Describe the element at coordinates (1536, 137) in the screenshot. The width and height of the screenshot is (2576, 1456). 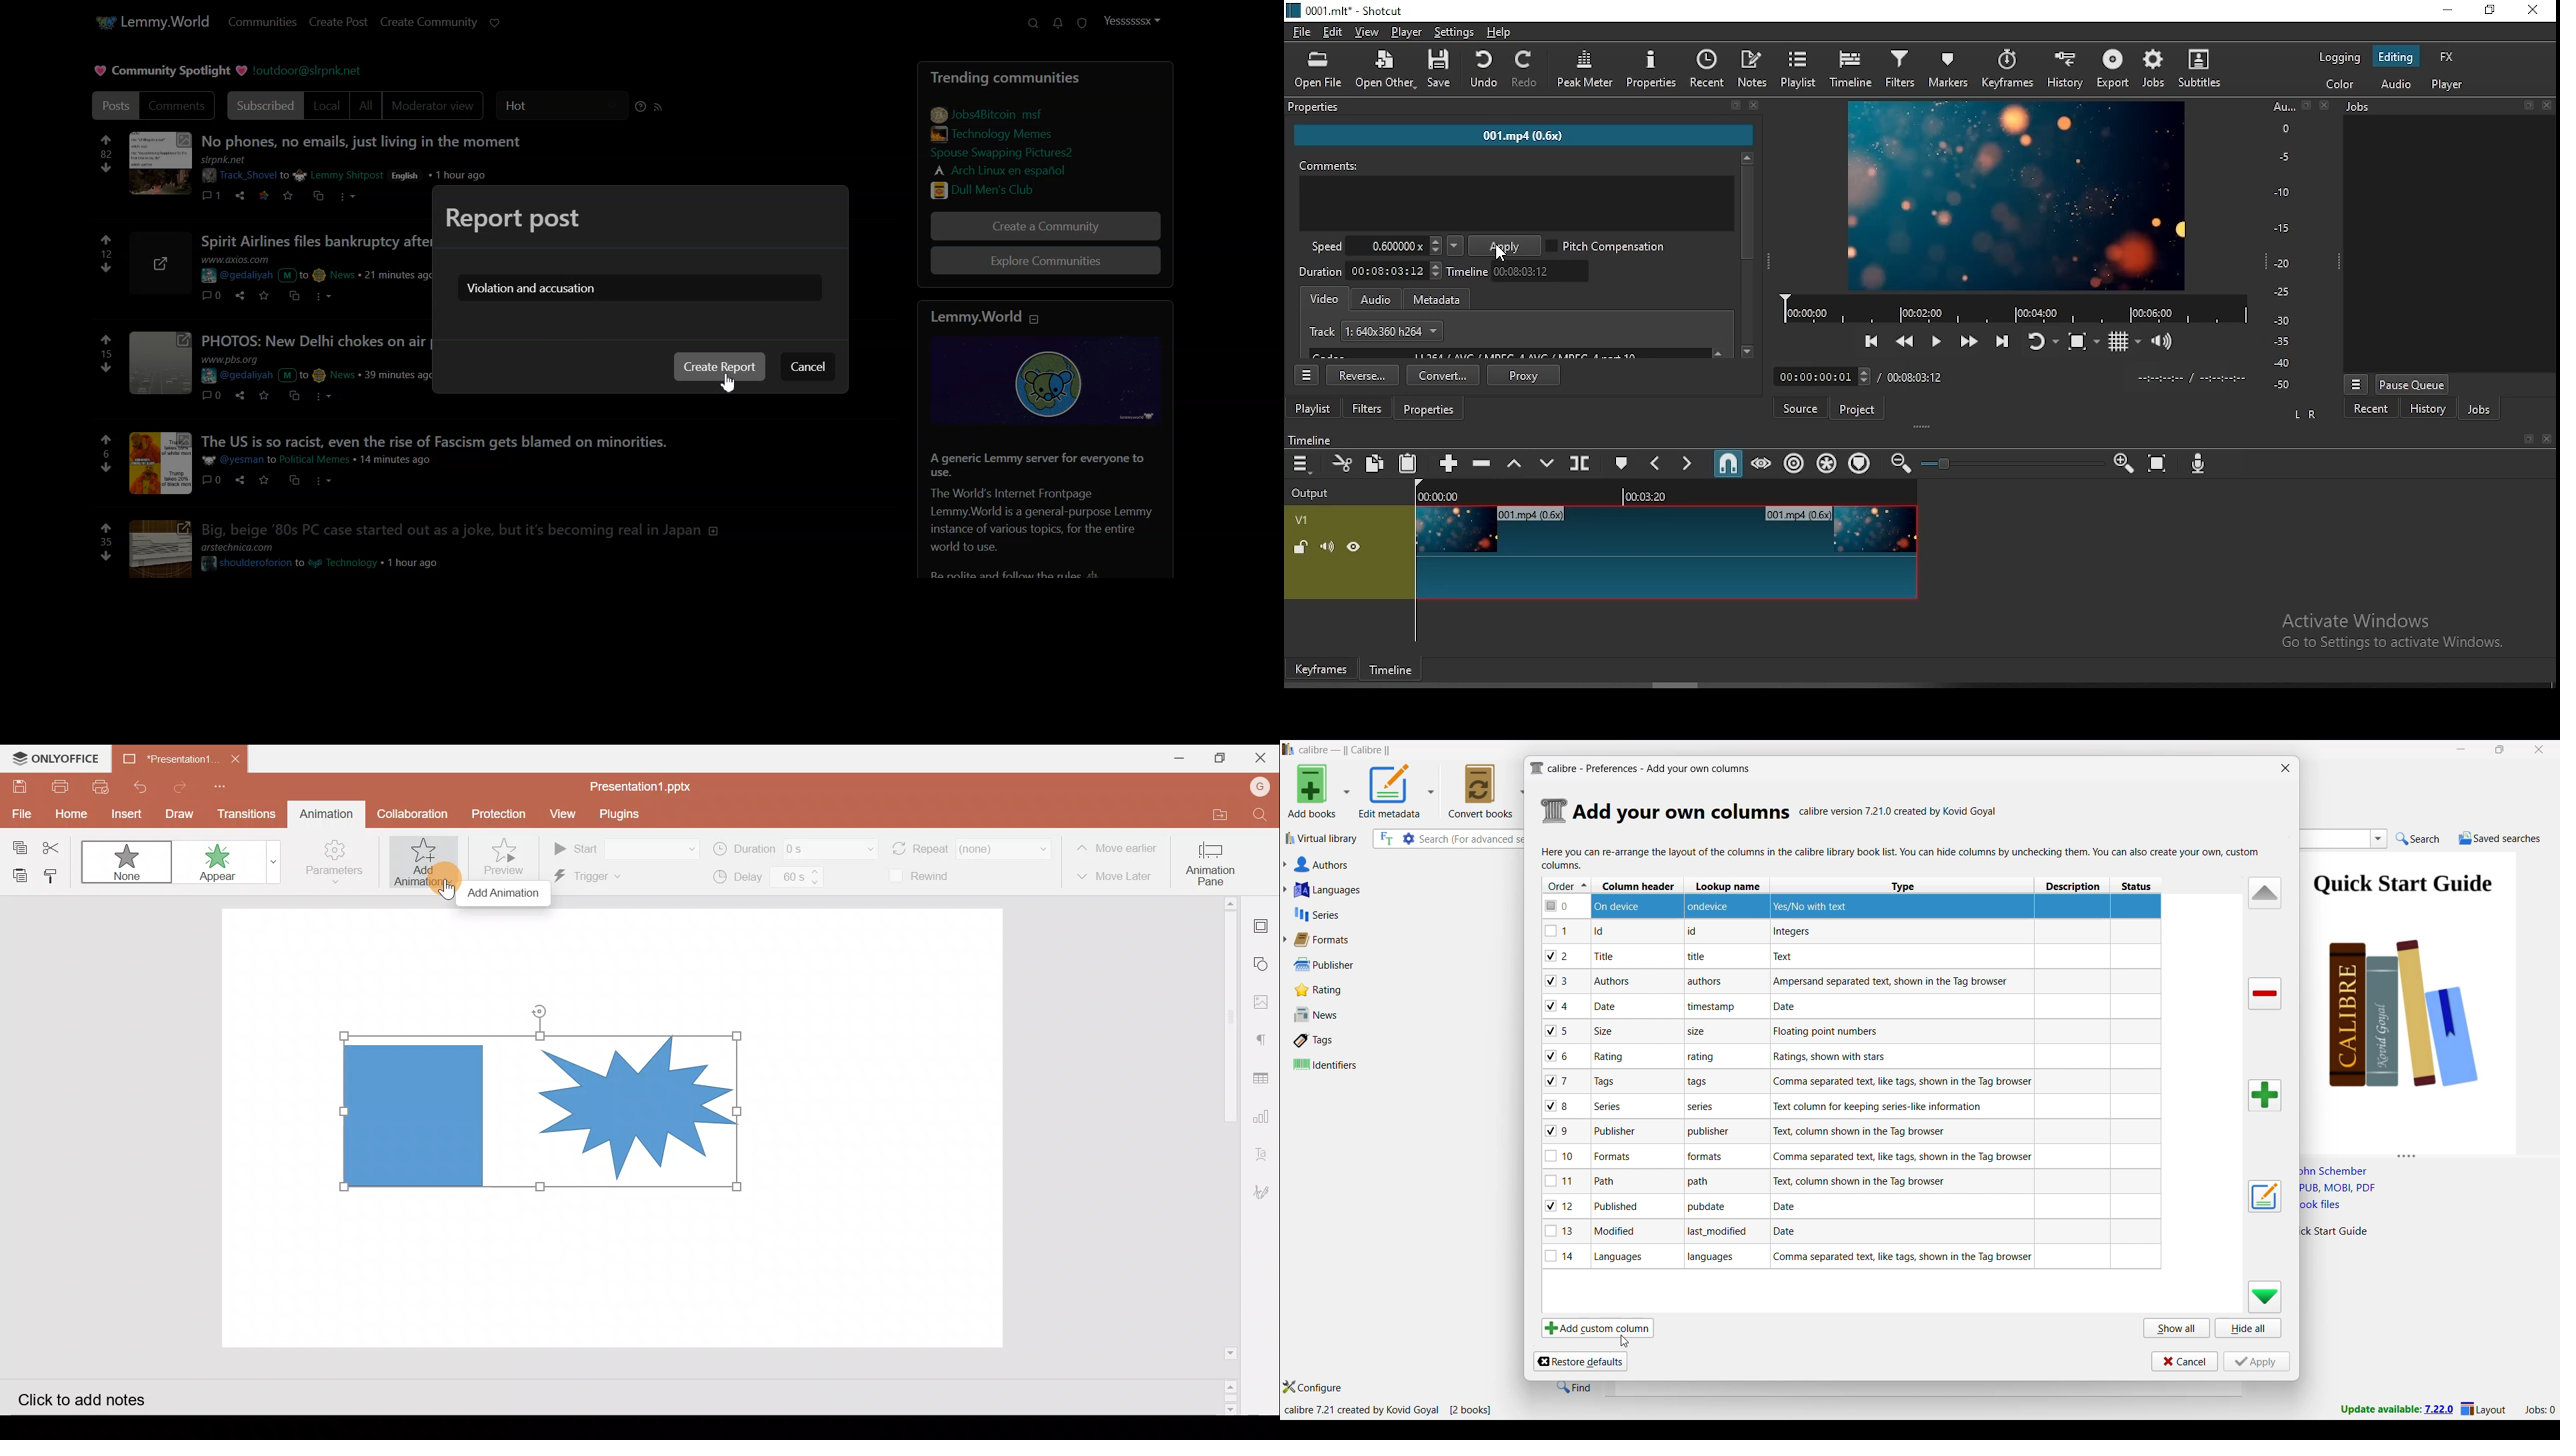
I see `001.mp4 (0.9x)` at that location.